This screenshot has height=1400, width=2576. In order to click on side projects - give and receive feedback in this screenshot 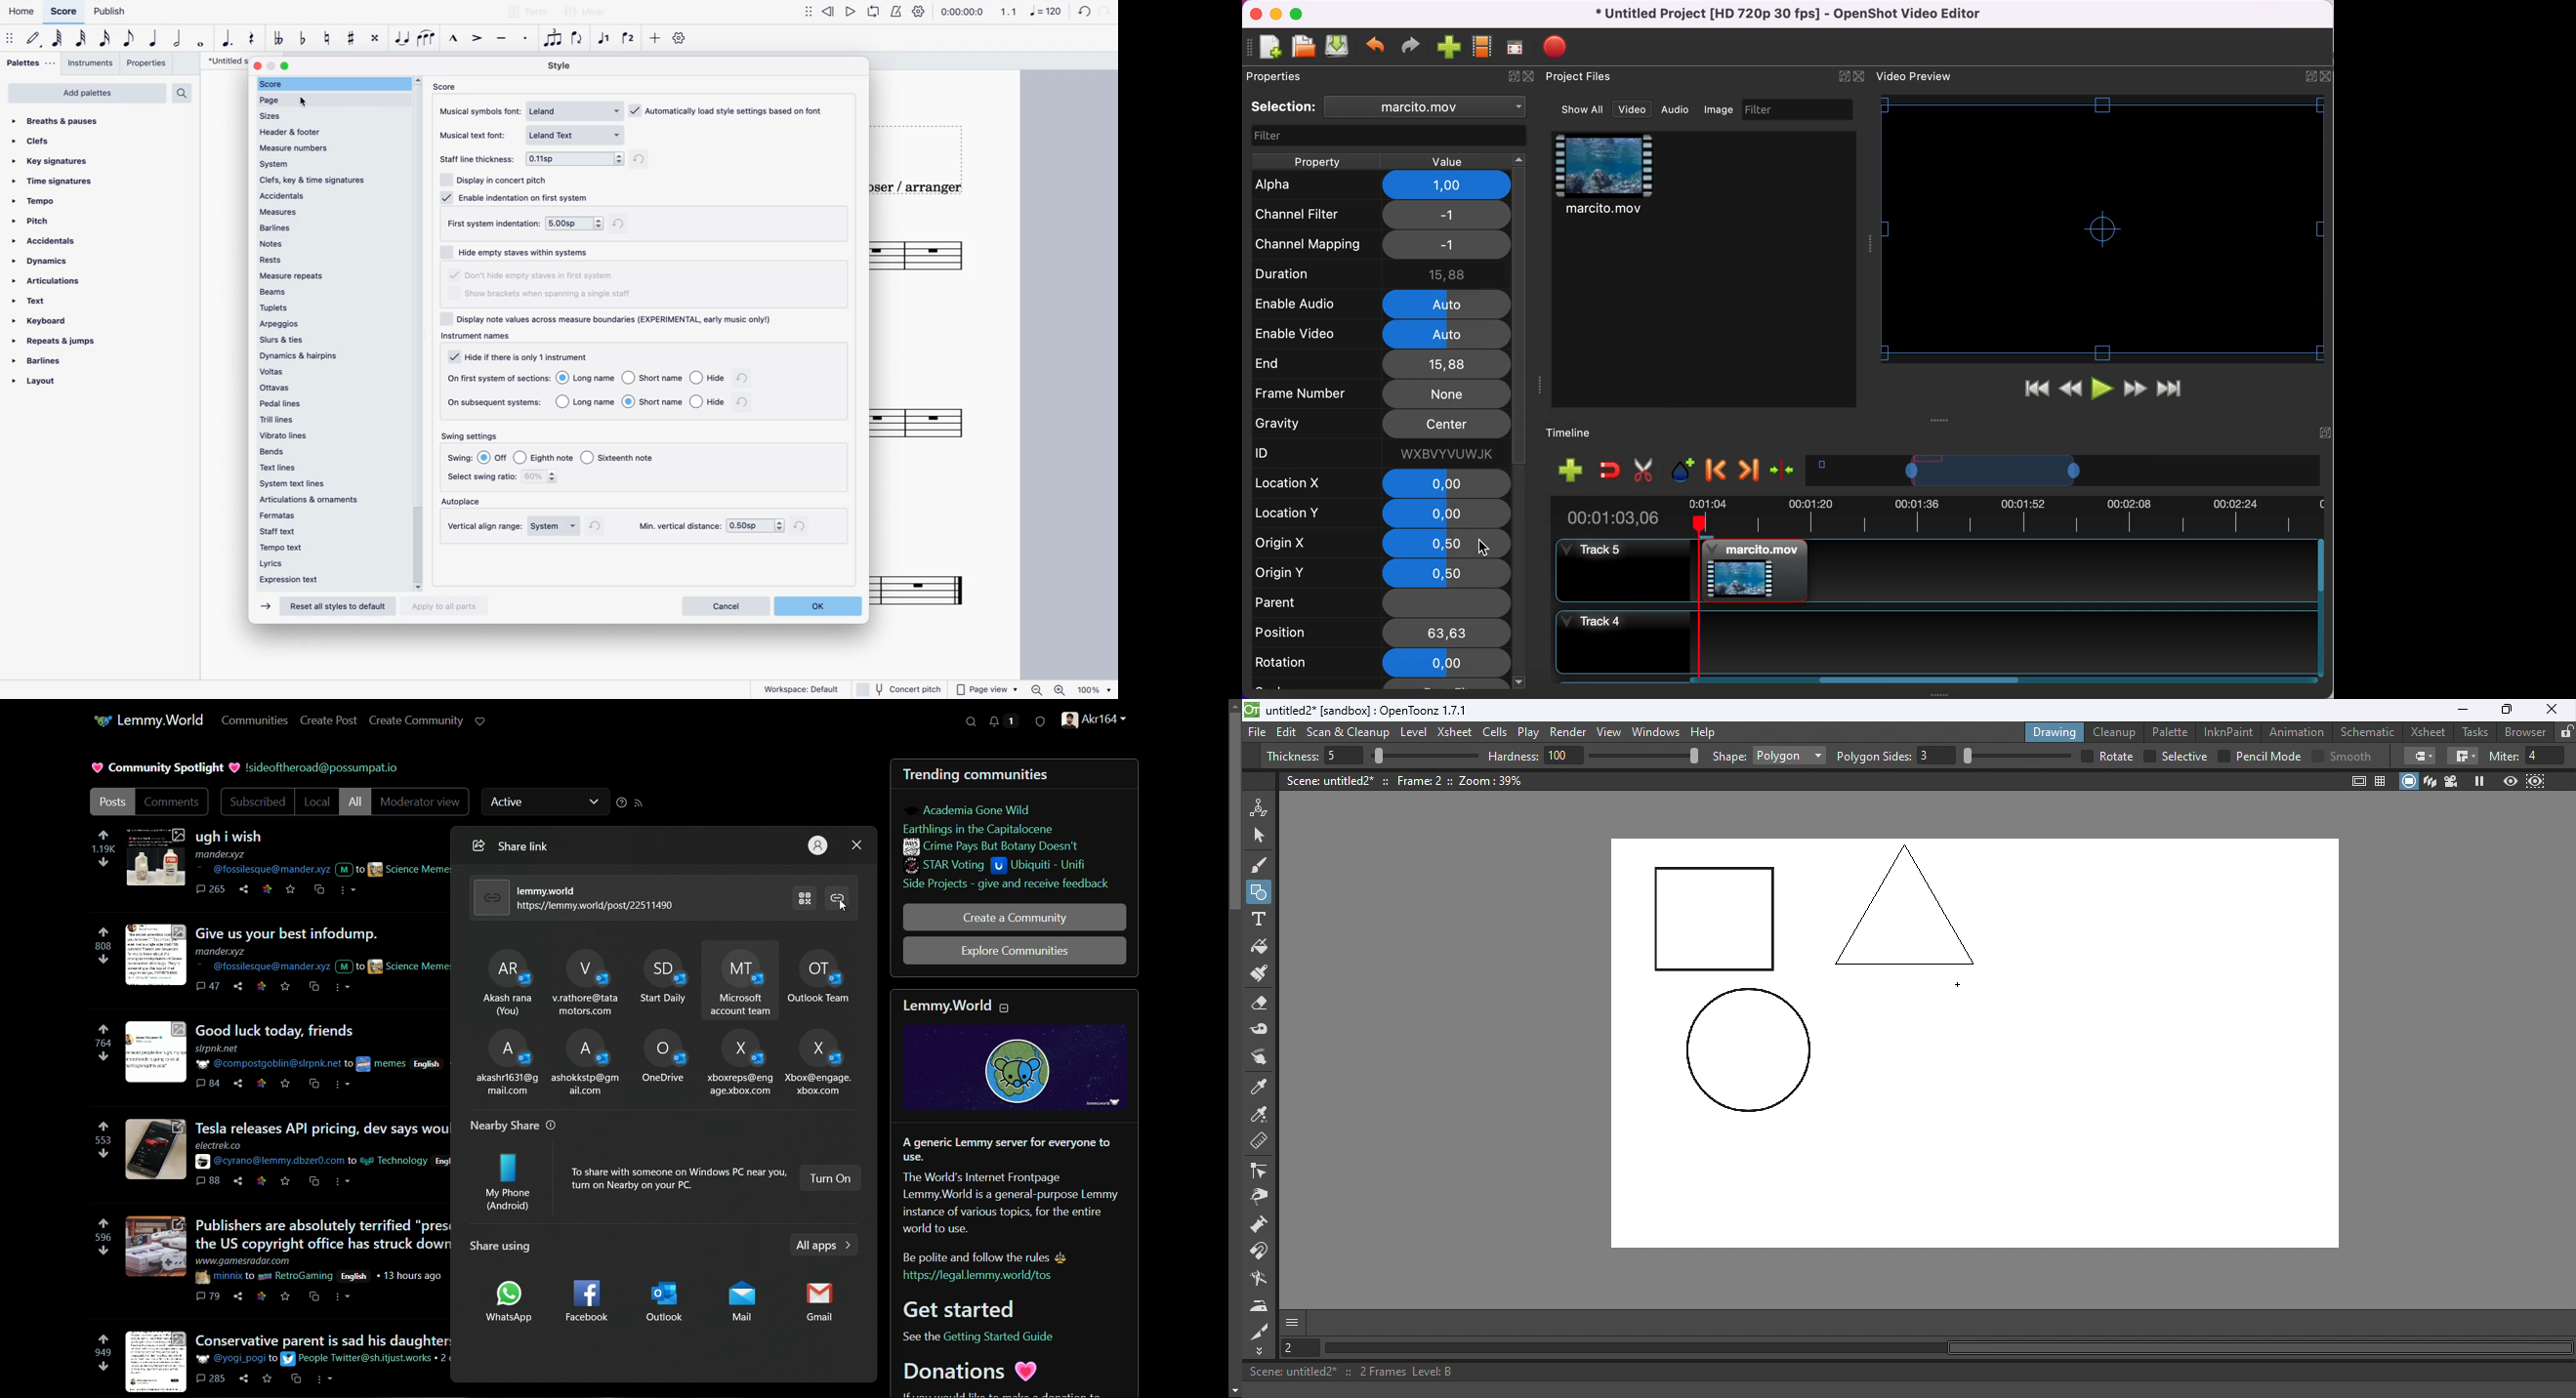, I will do `click(1007, 885)`.